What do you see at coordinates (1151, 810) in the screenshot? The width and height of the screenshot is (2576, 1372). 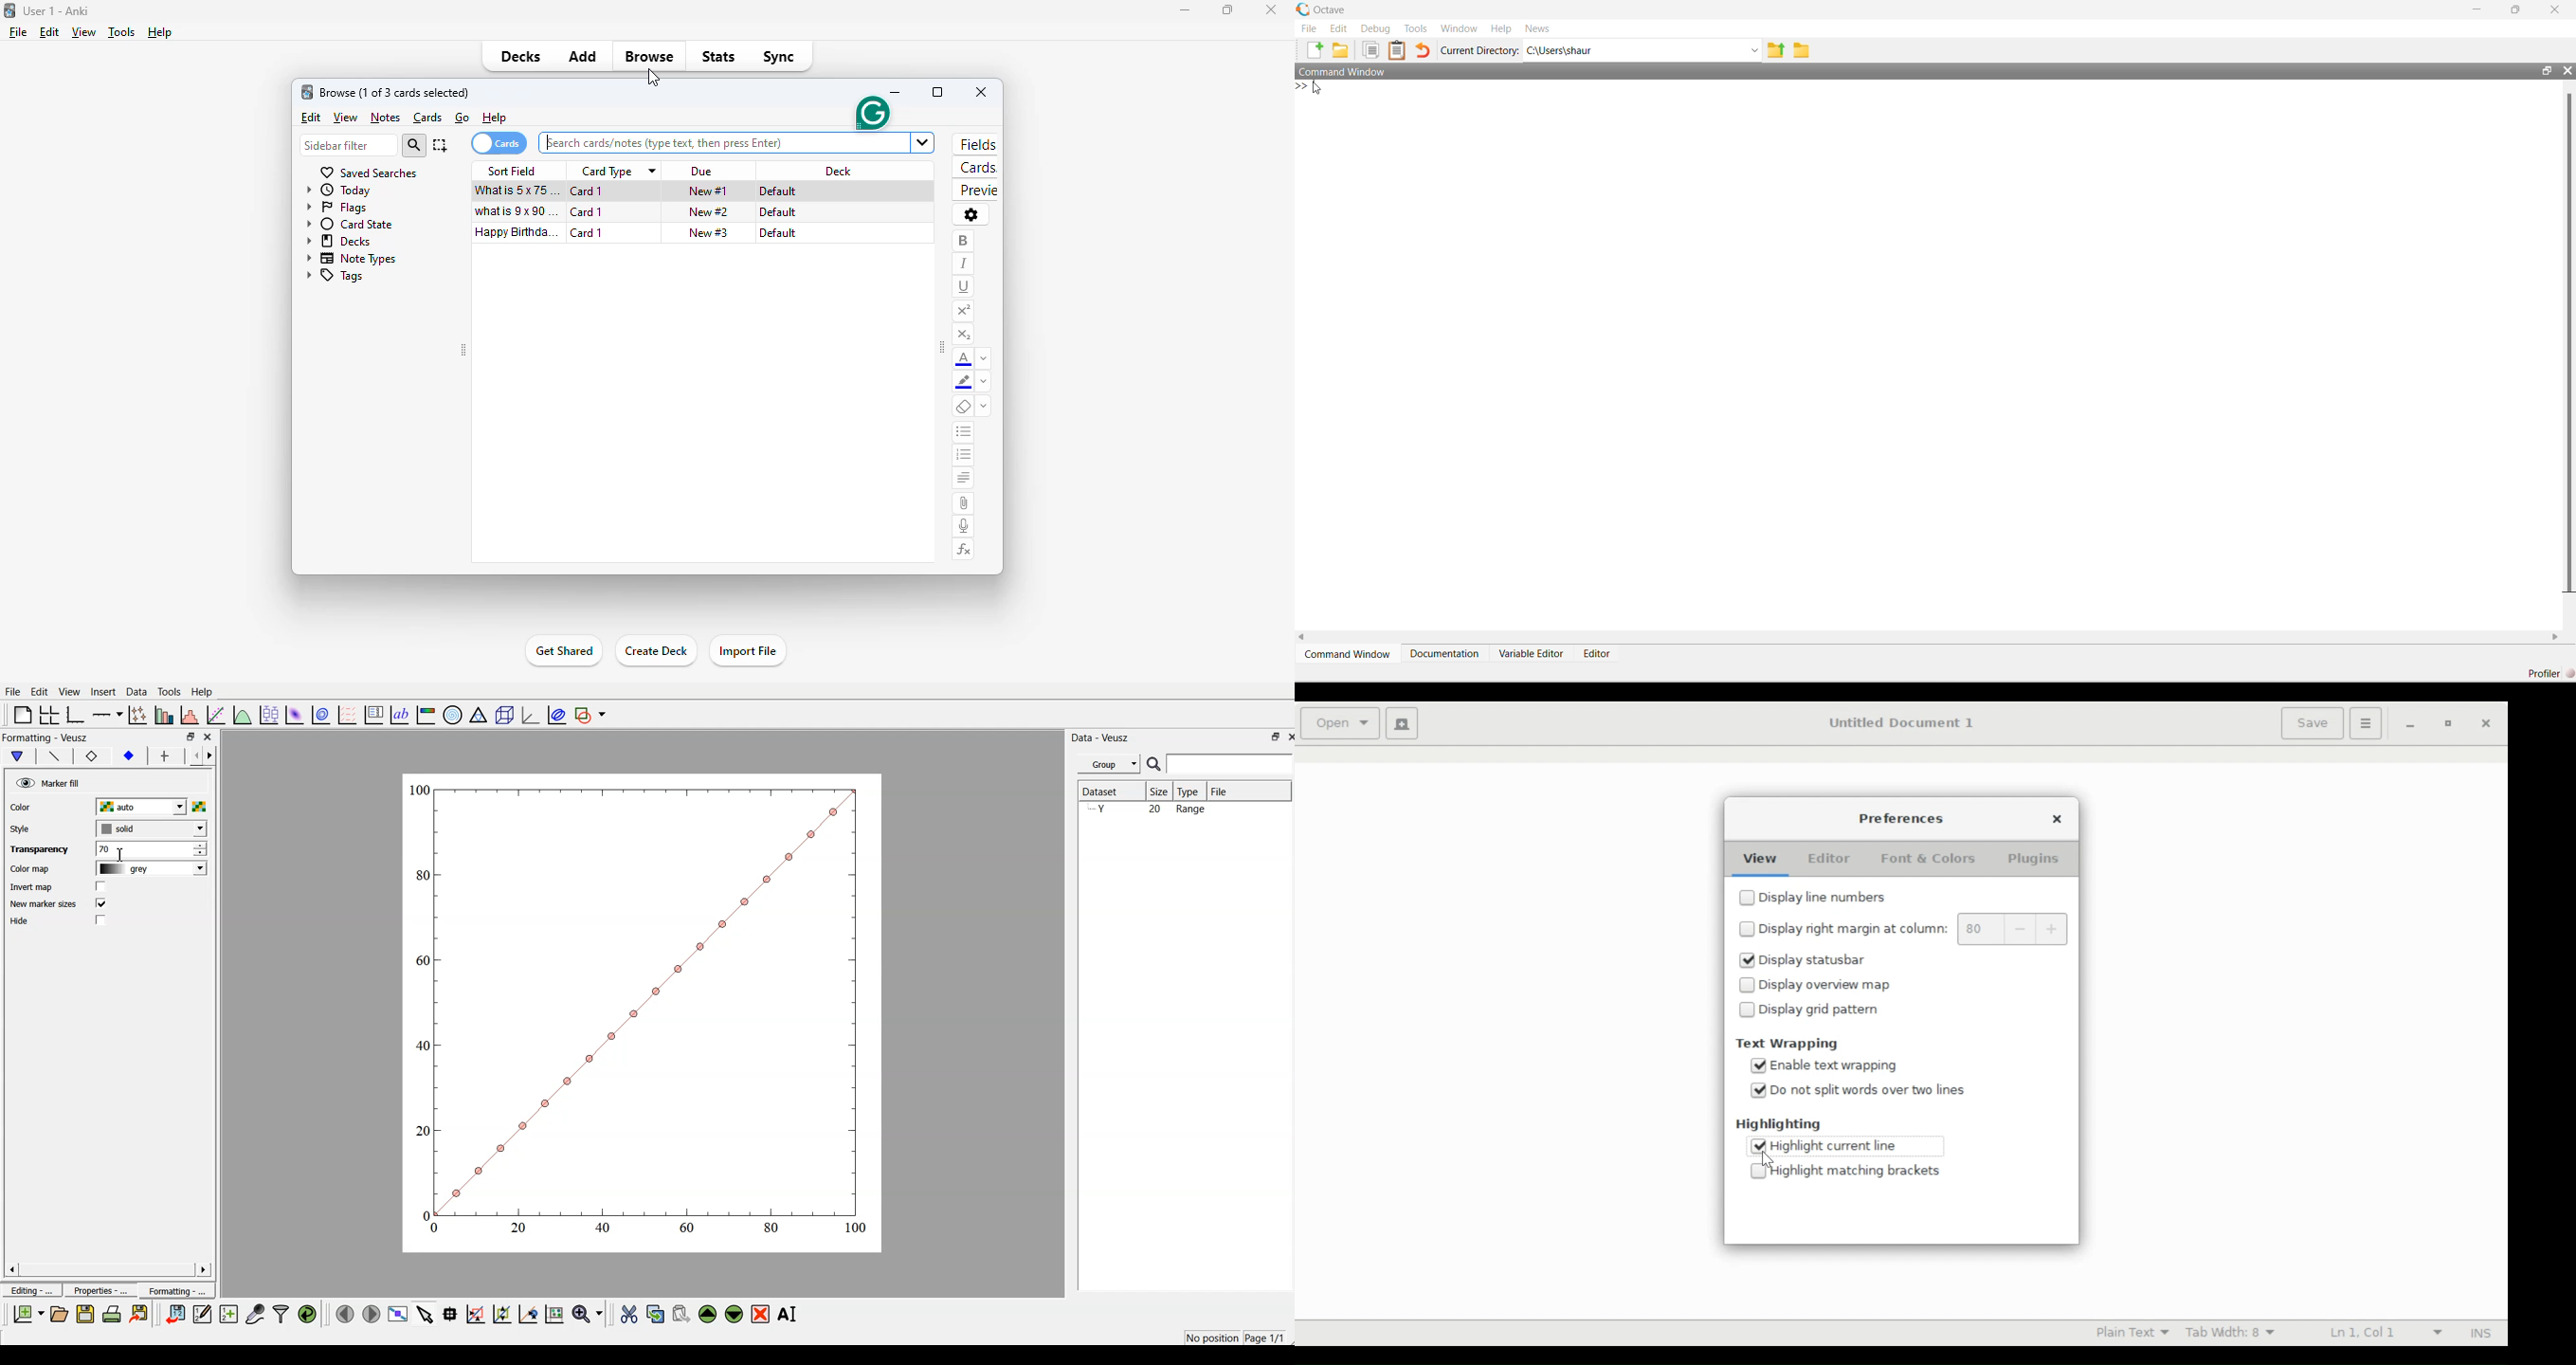 I see `y 20 range` at bounding box center [1151, 810].